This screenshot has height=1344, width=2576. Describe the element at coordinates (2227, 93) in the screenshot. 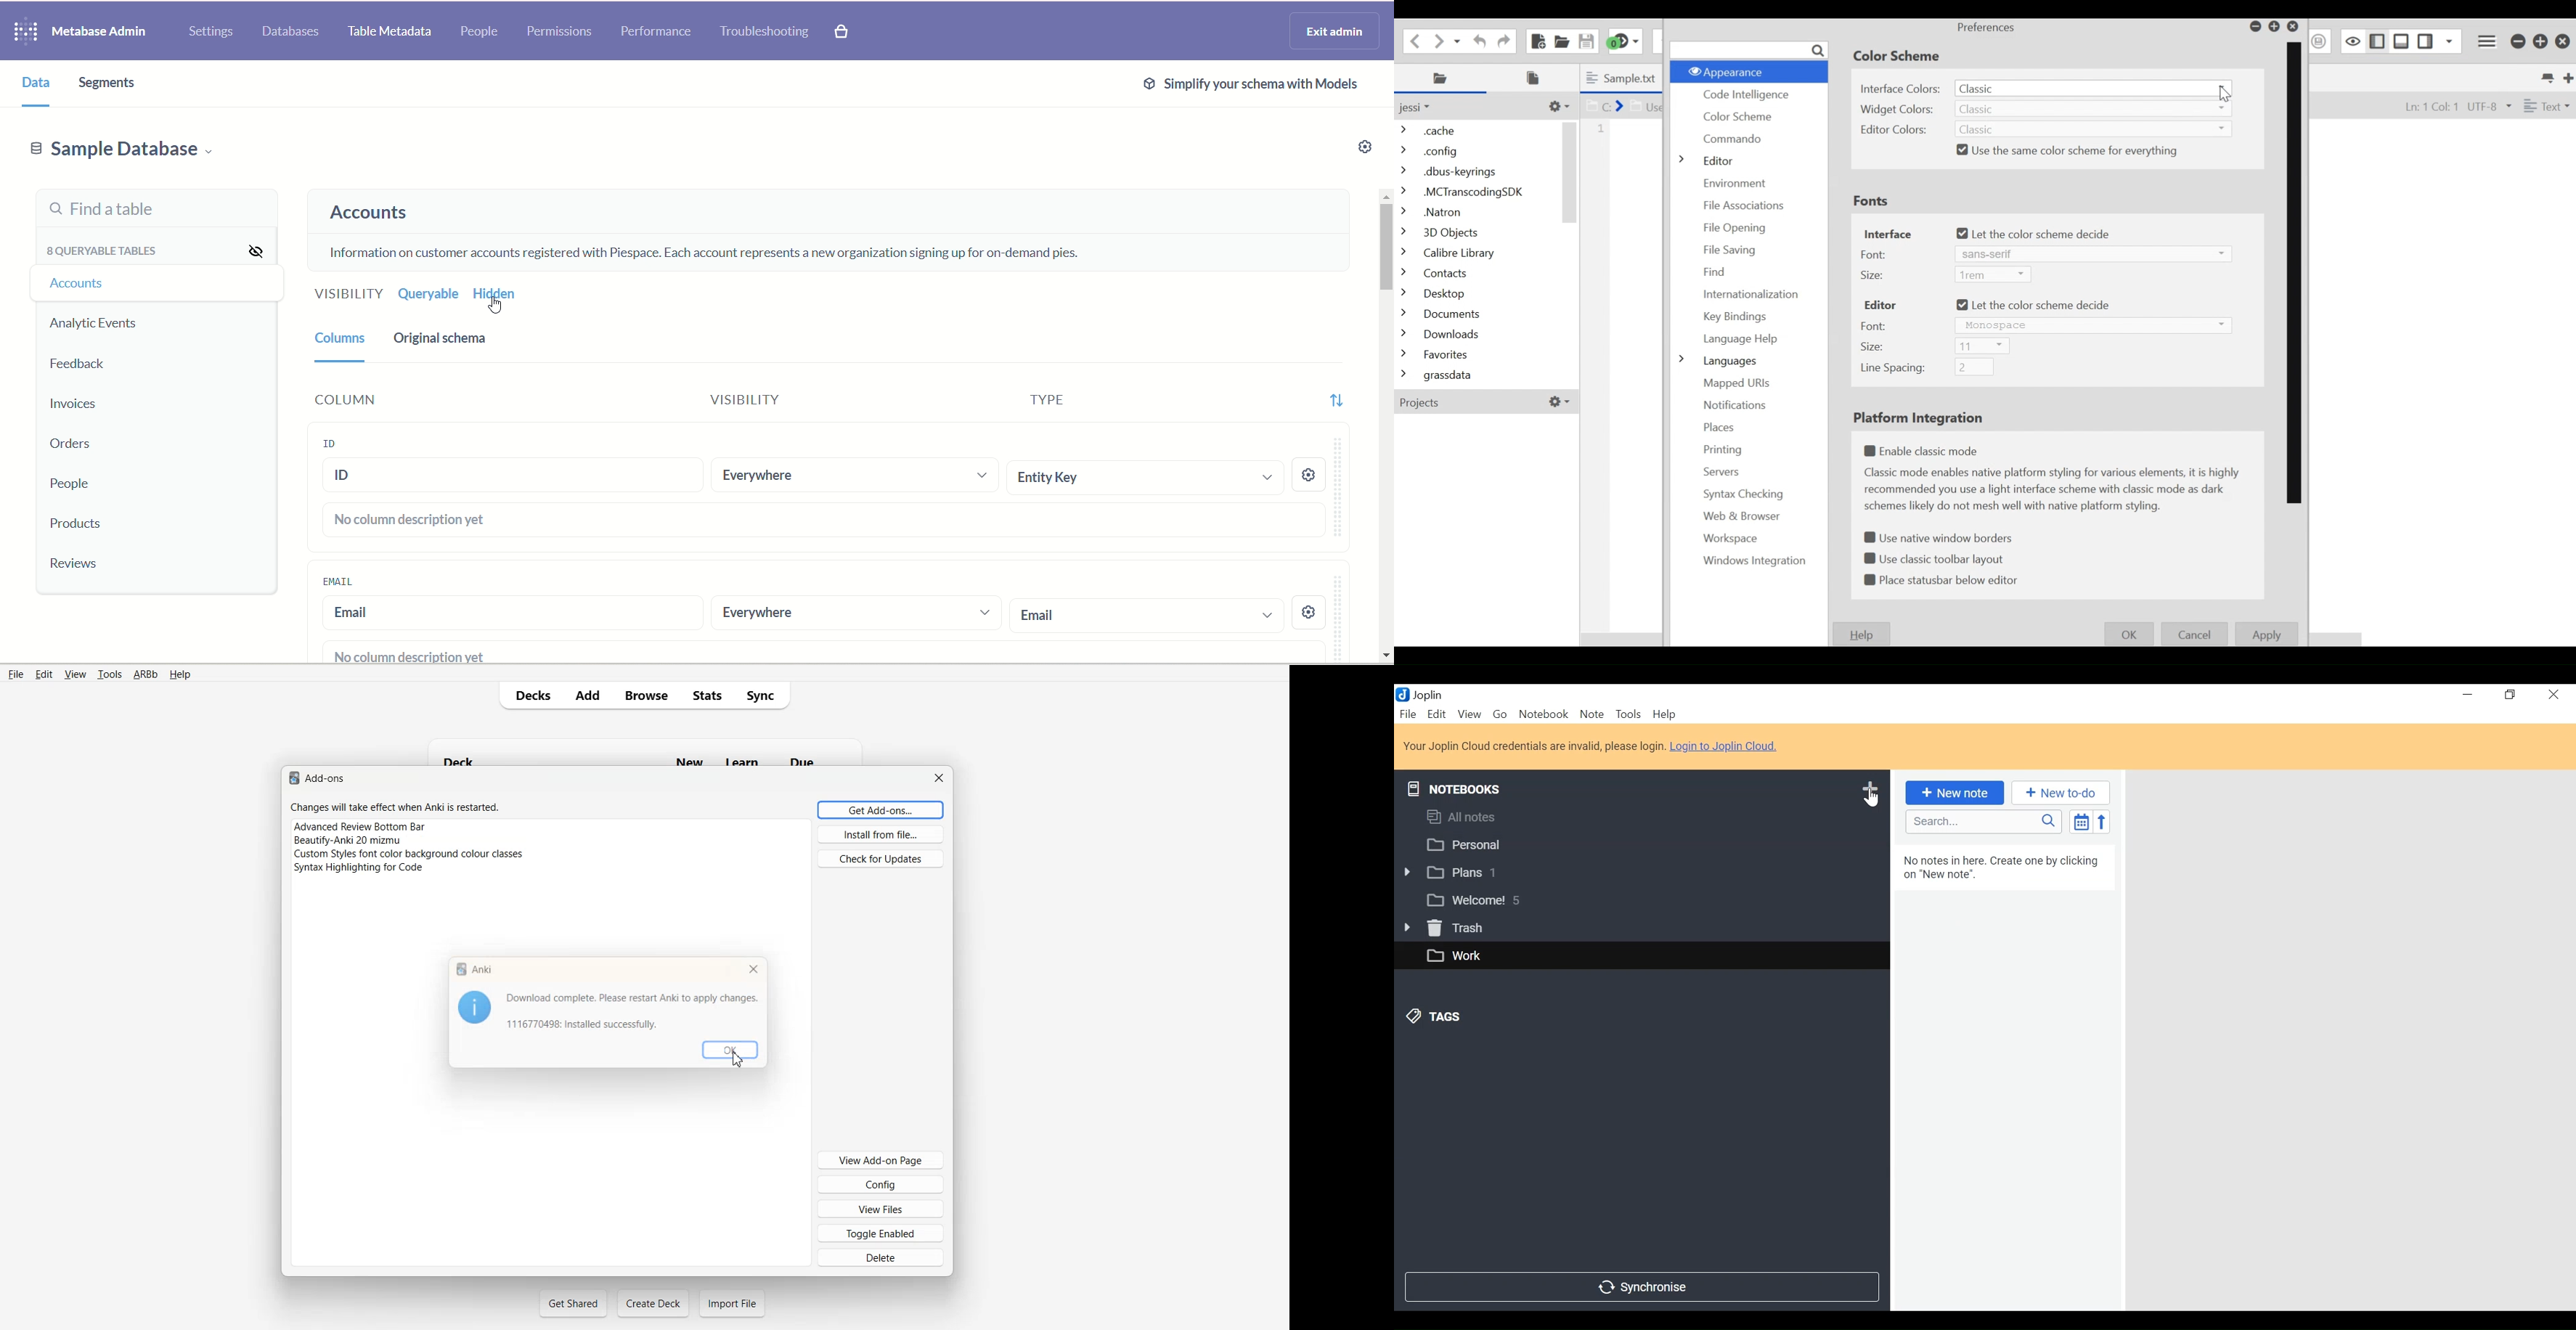

I see `Cursor` at that location.